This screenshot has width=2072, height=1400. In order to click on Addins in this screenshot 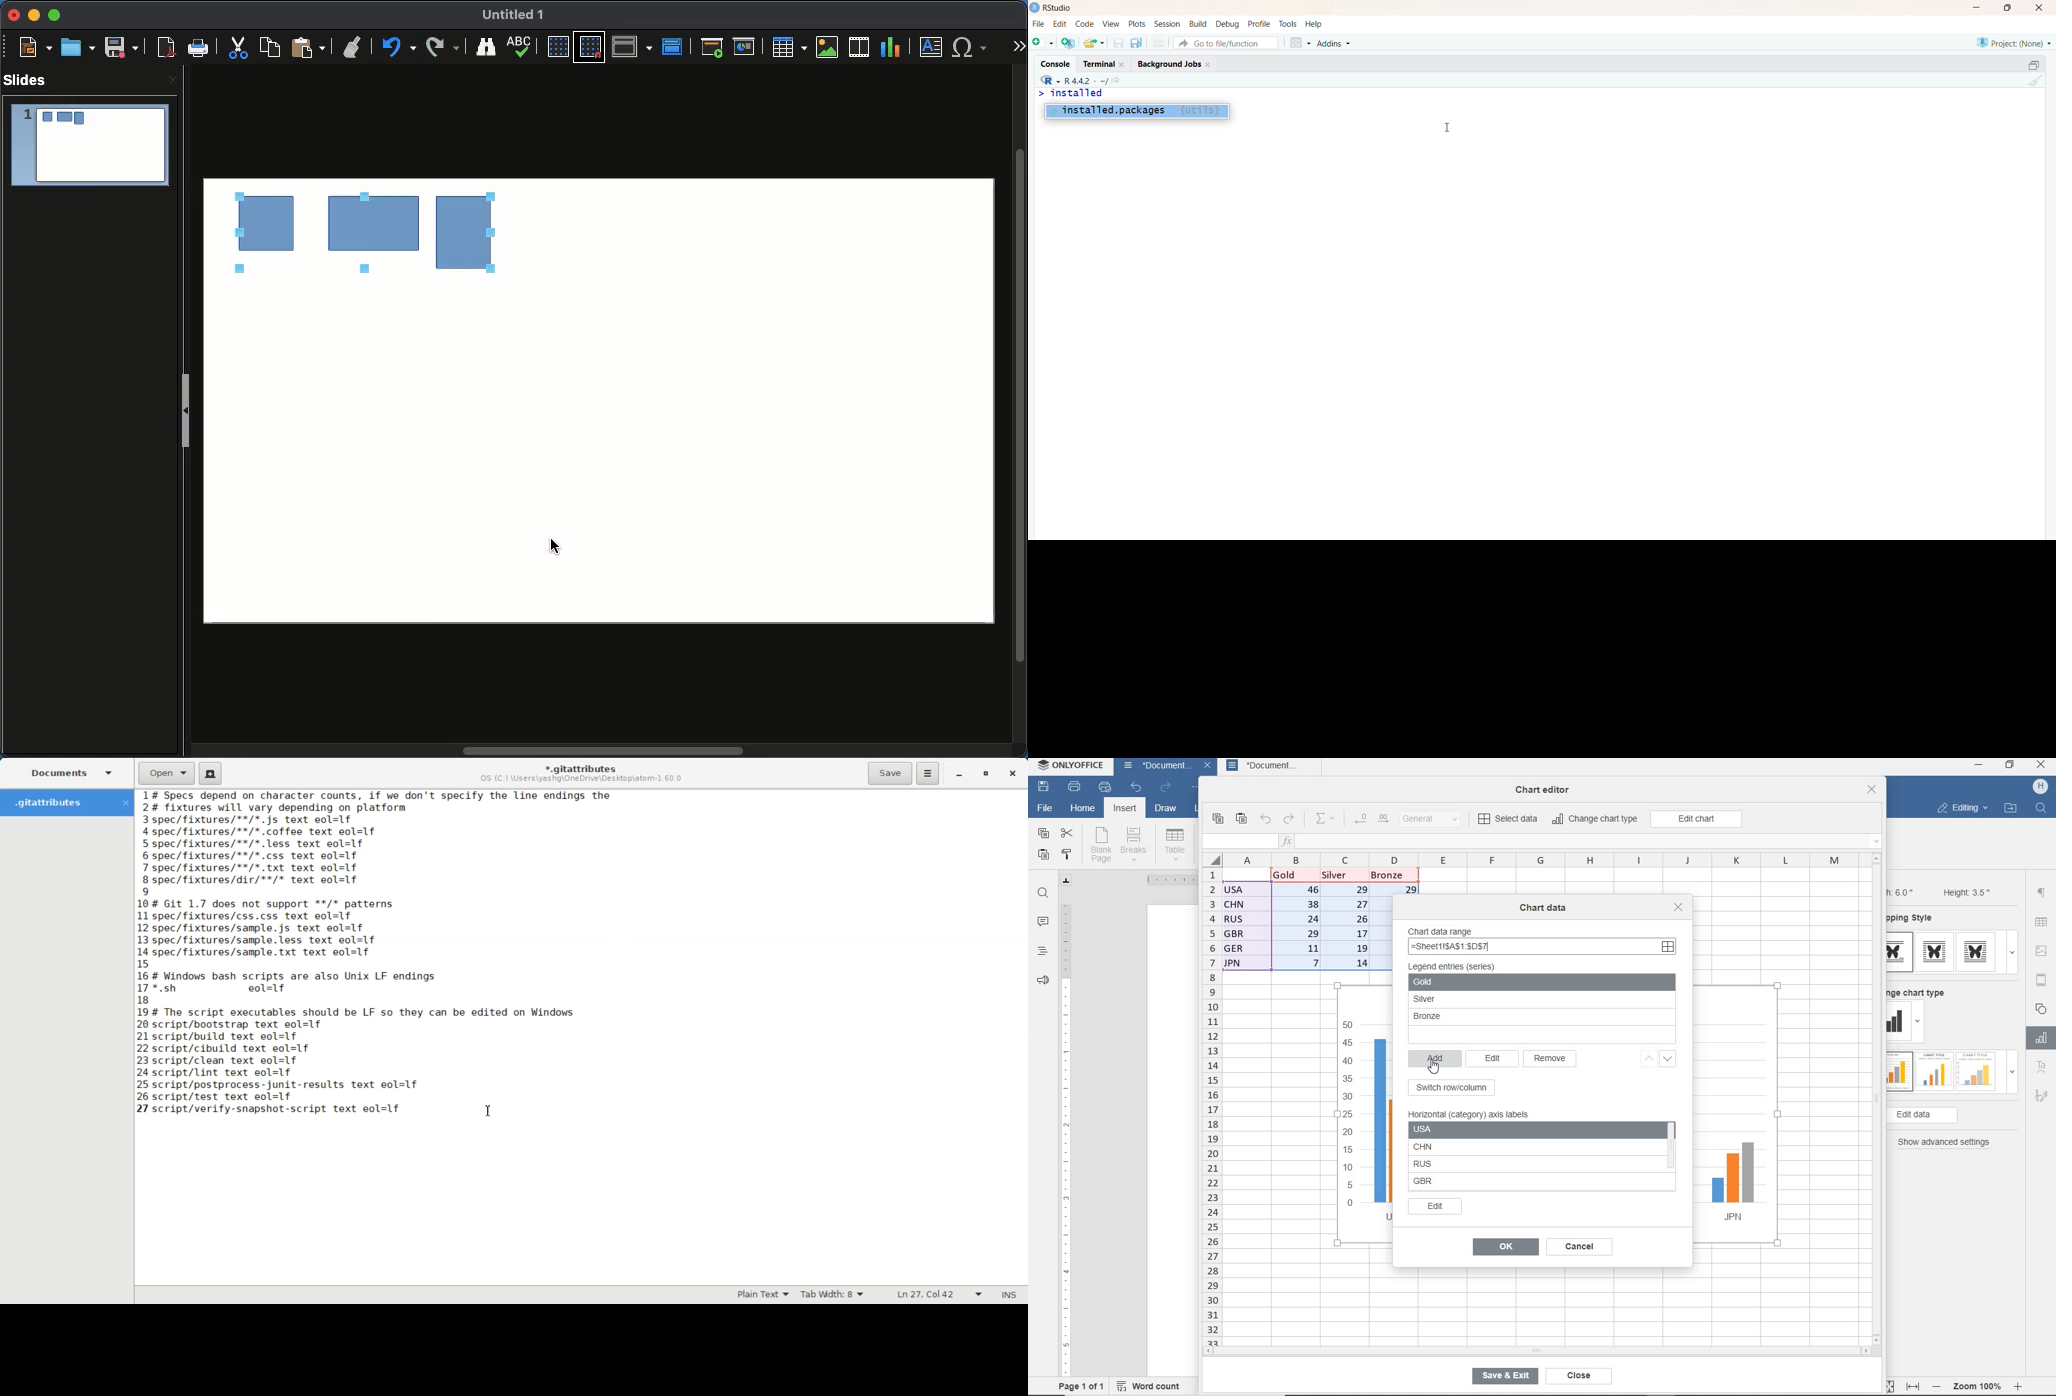, I will do `click(1336, 44)`.